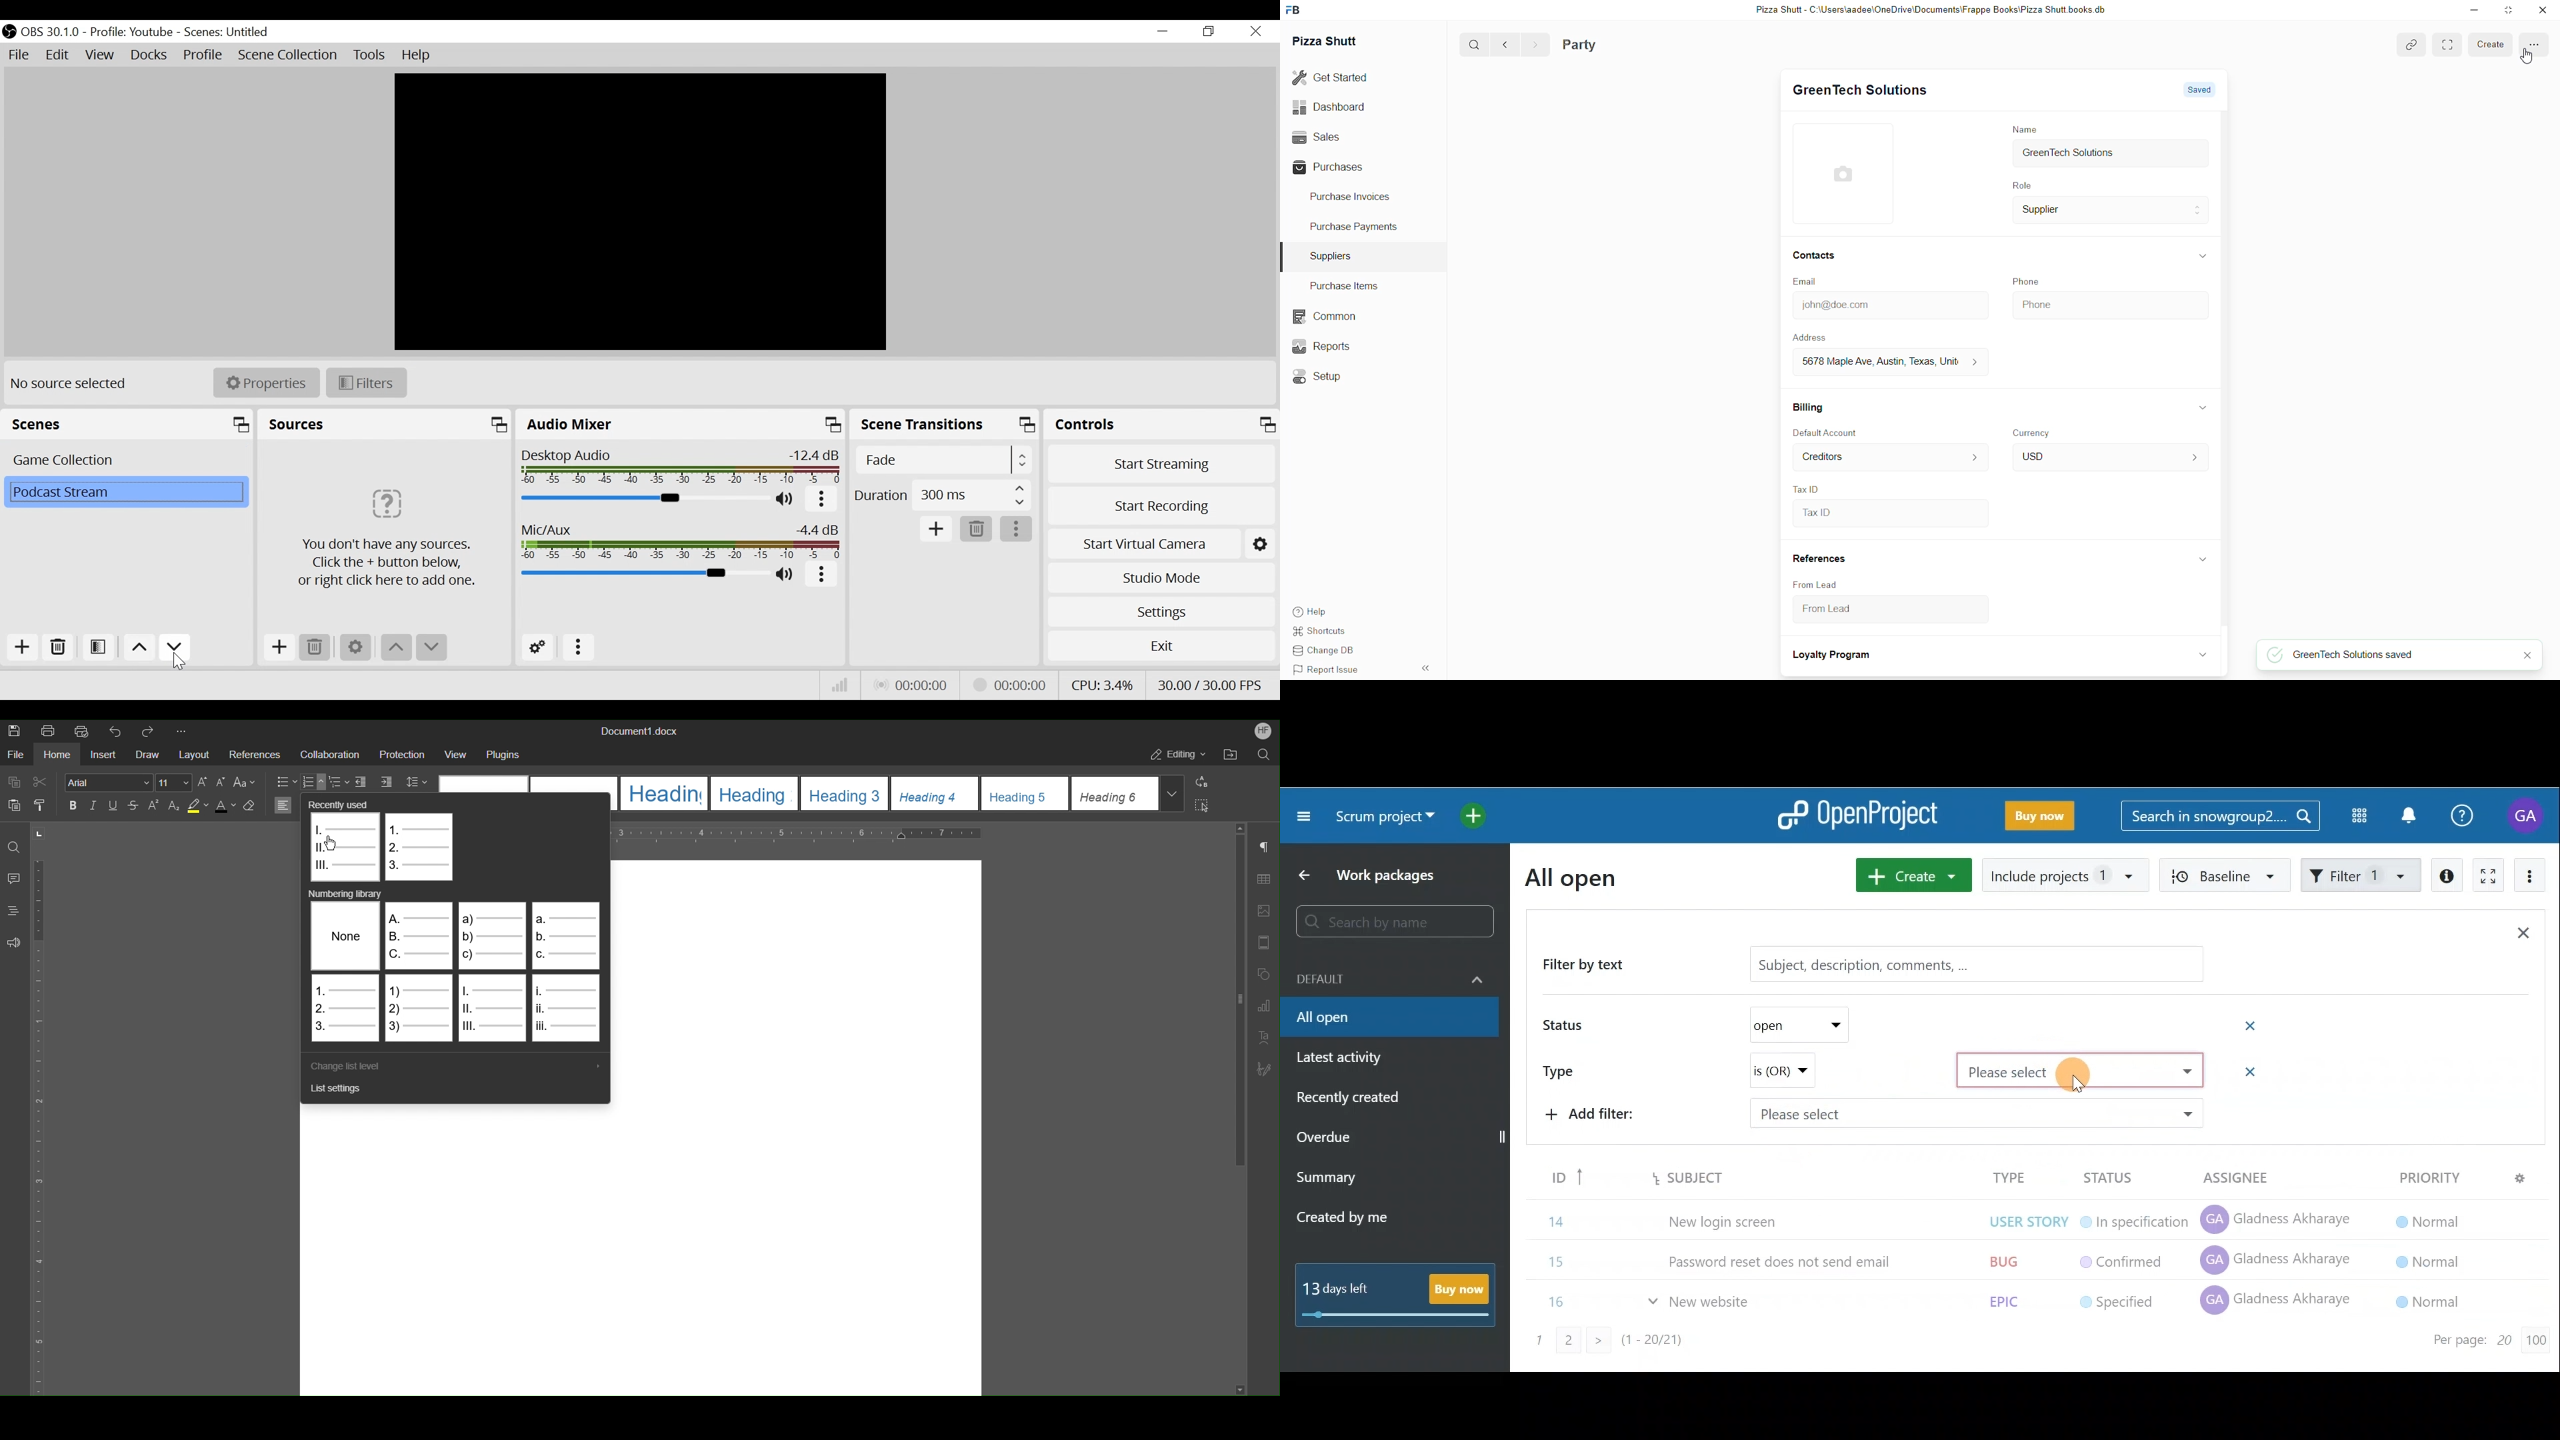 The height and width of the screenshot is (1456, 2576). What do you see at coordinates (1261, 541) in the screenshot?
I see `Setting` at bounding box center [1261, 541].